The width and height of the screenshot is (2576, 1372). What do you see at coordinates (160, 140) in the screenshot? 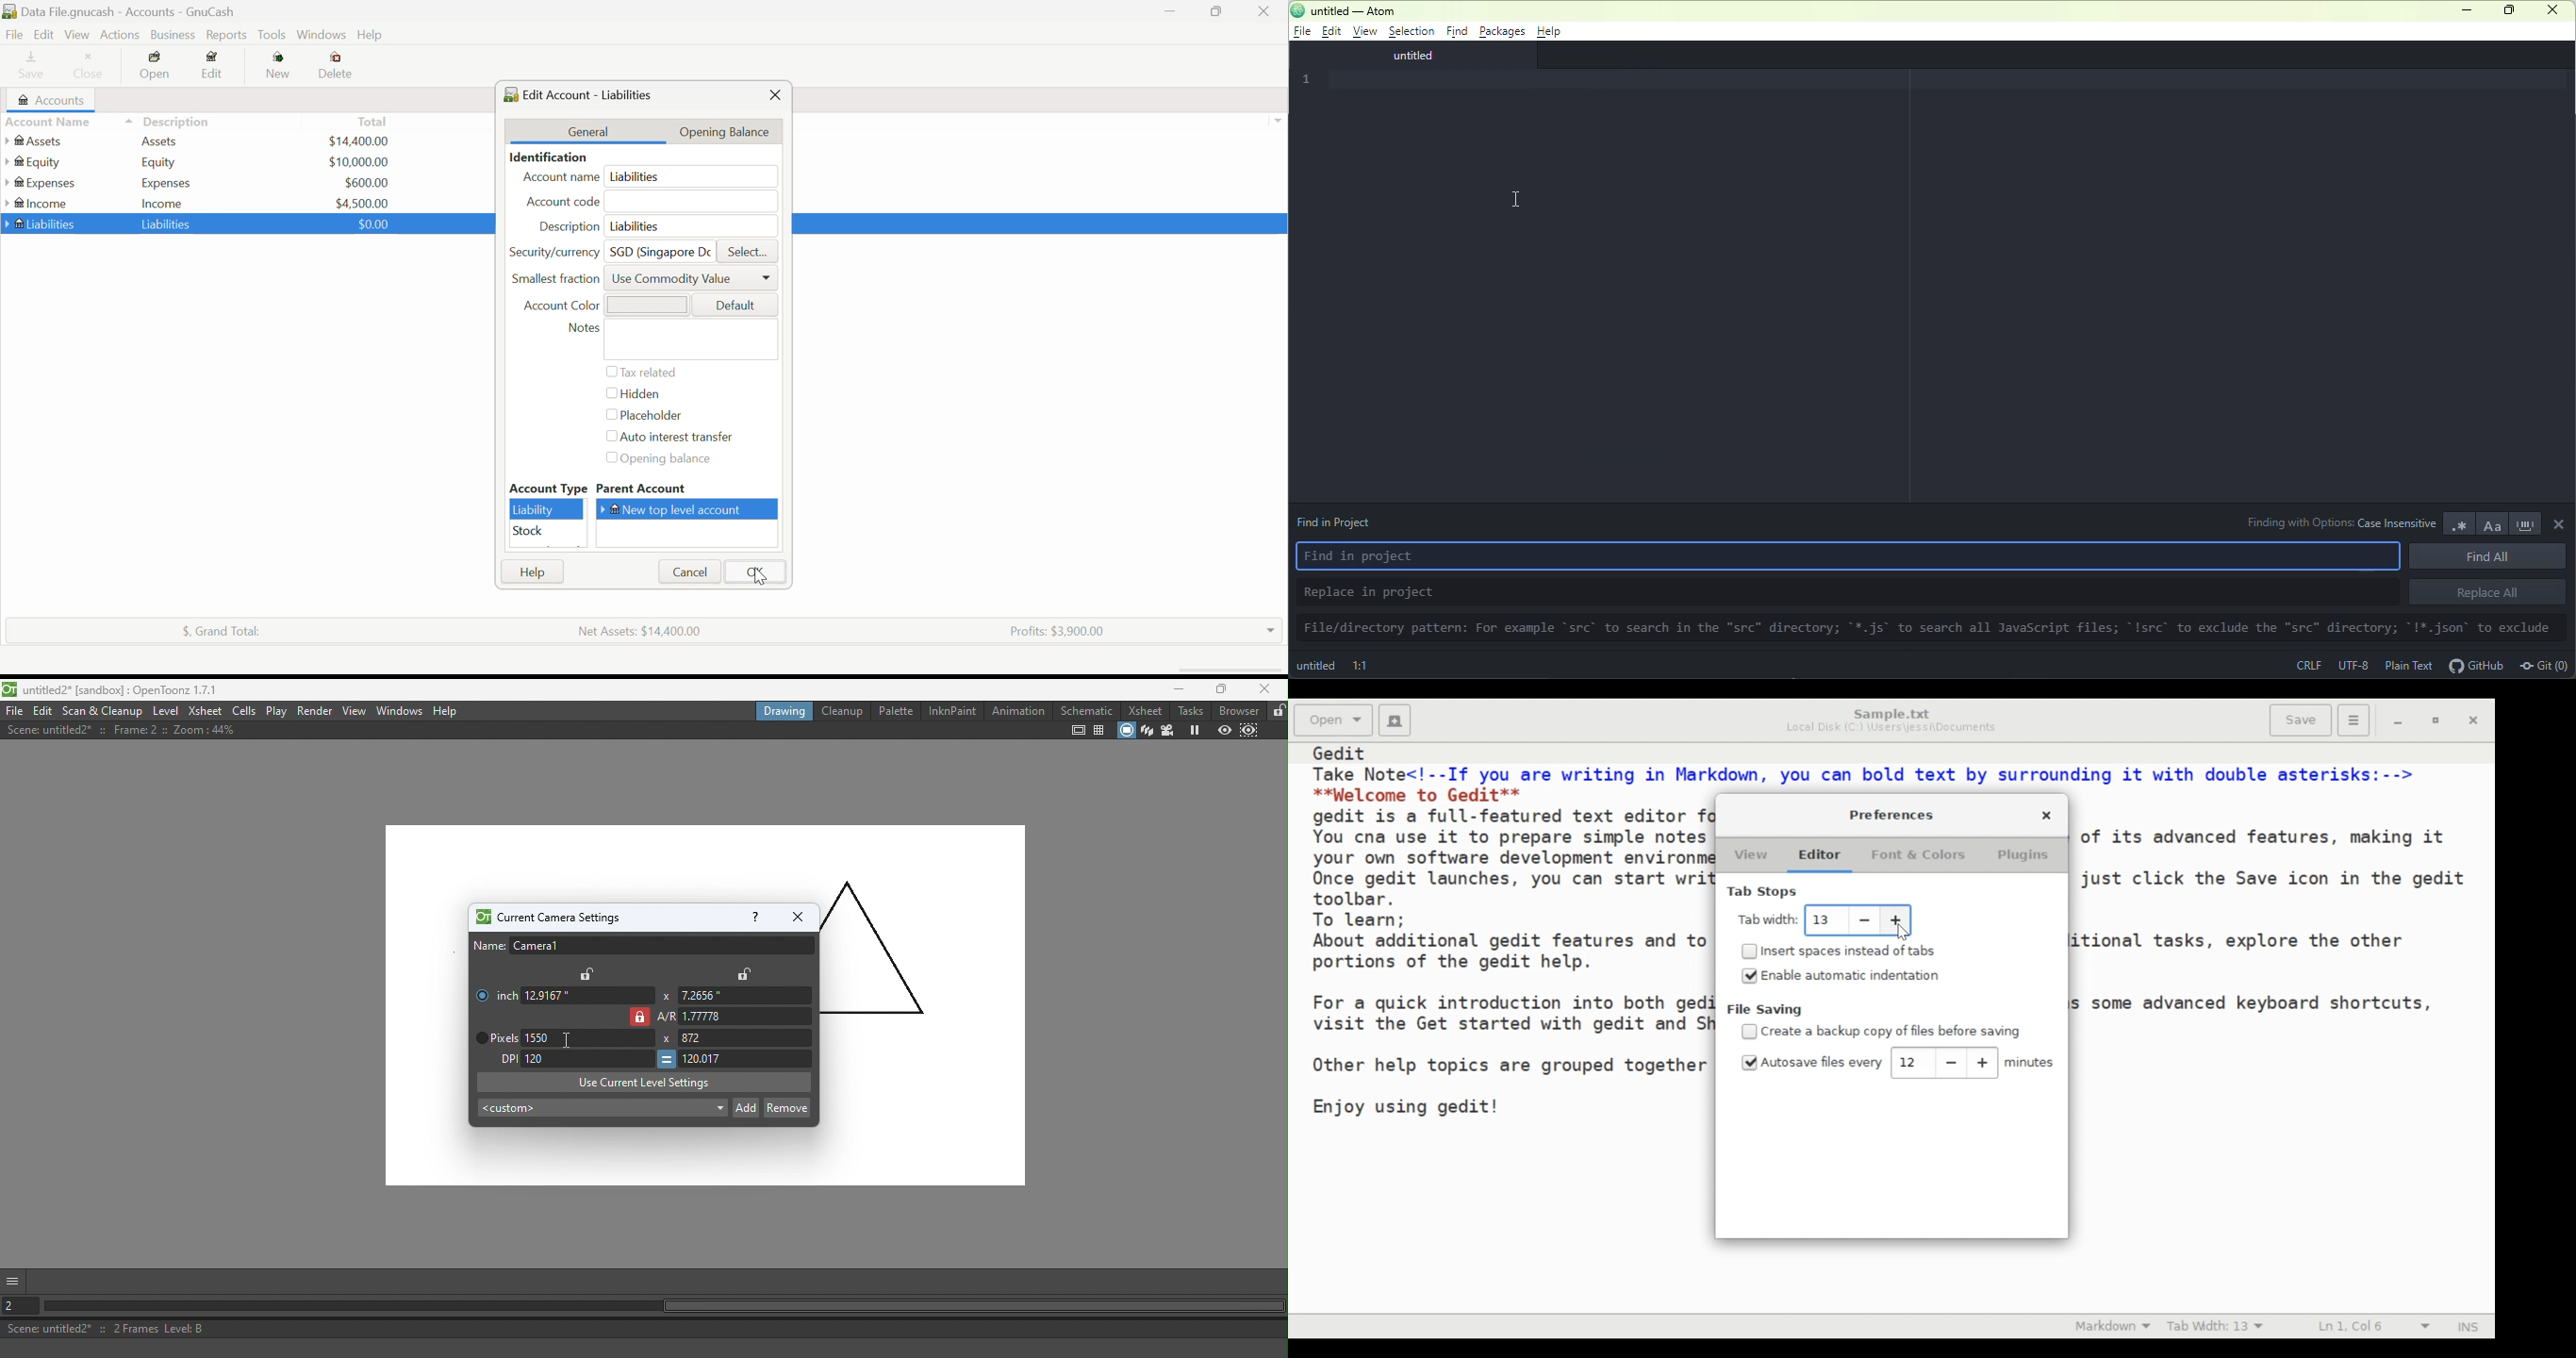
I see `Assets` at bounding box center [160, 140].